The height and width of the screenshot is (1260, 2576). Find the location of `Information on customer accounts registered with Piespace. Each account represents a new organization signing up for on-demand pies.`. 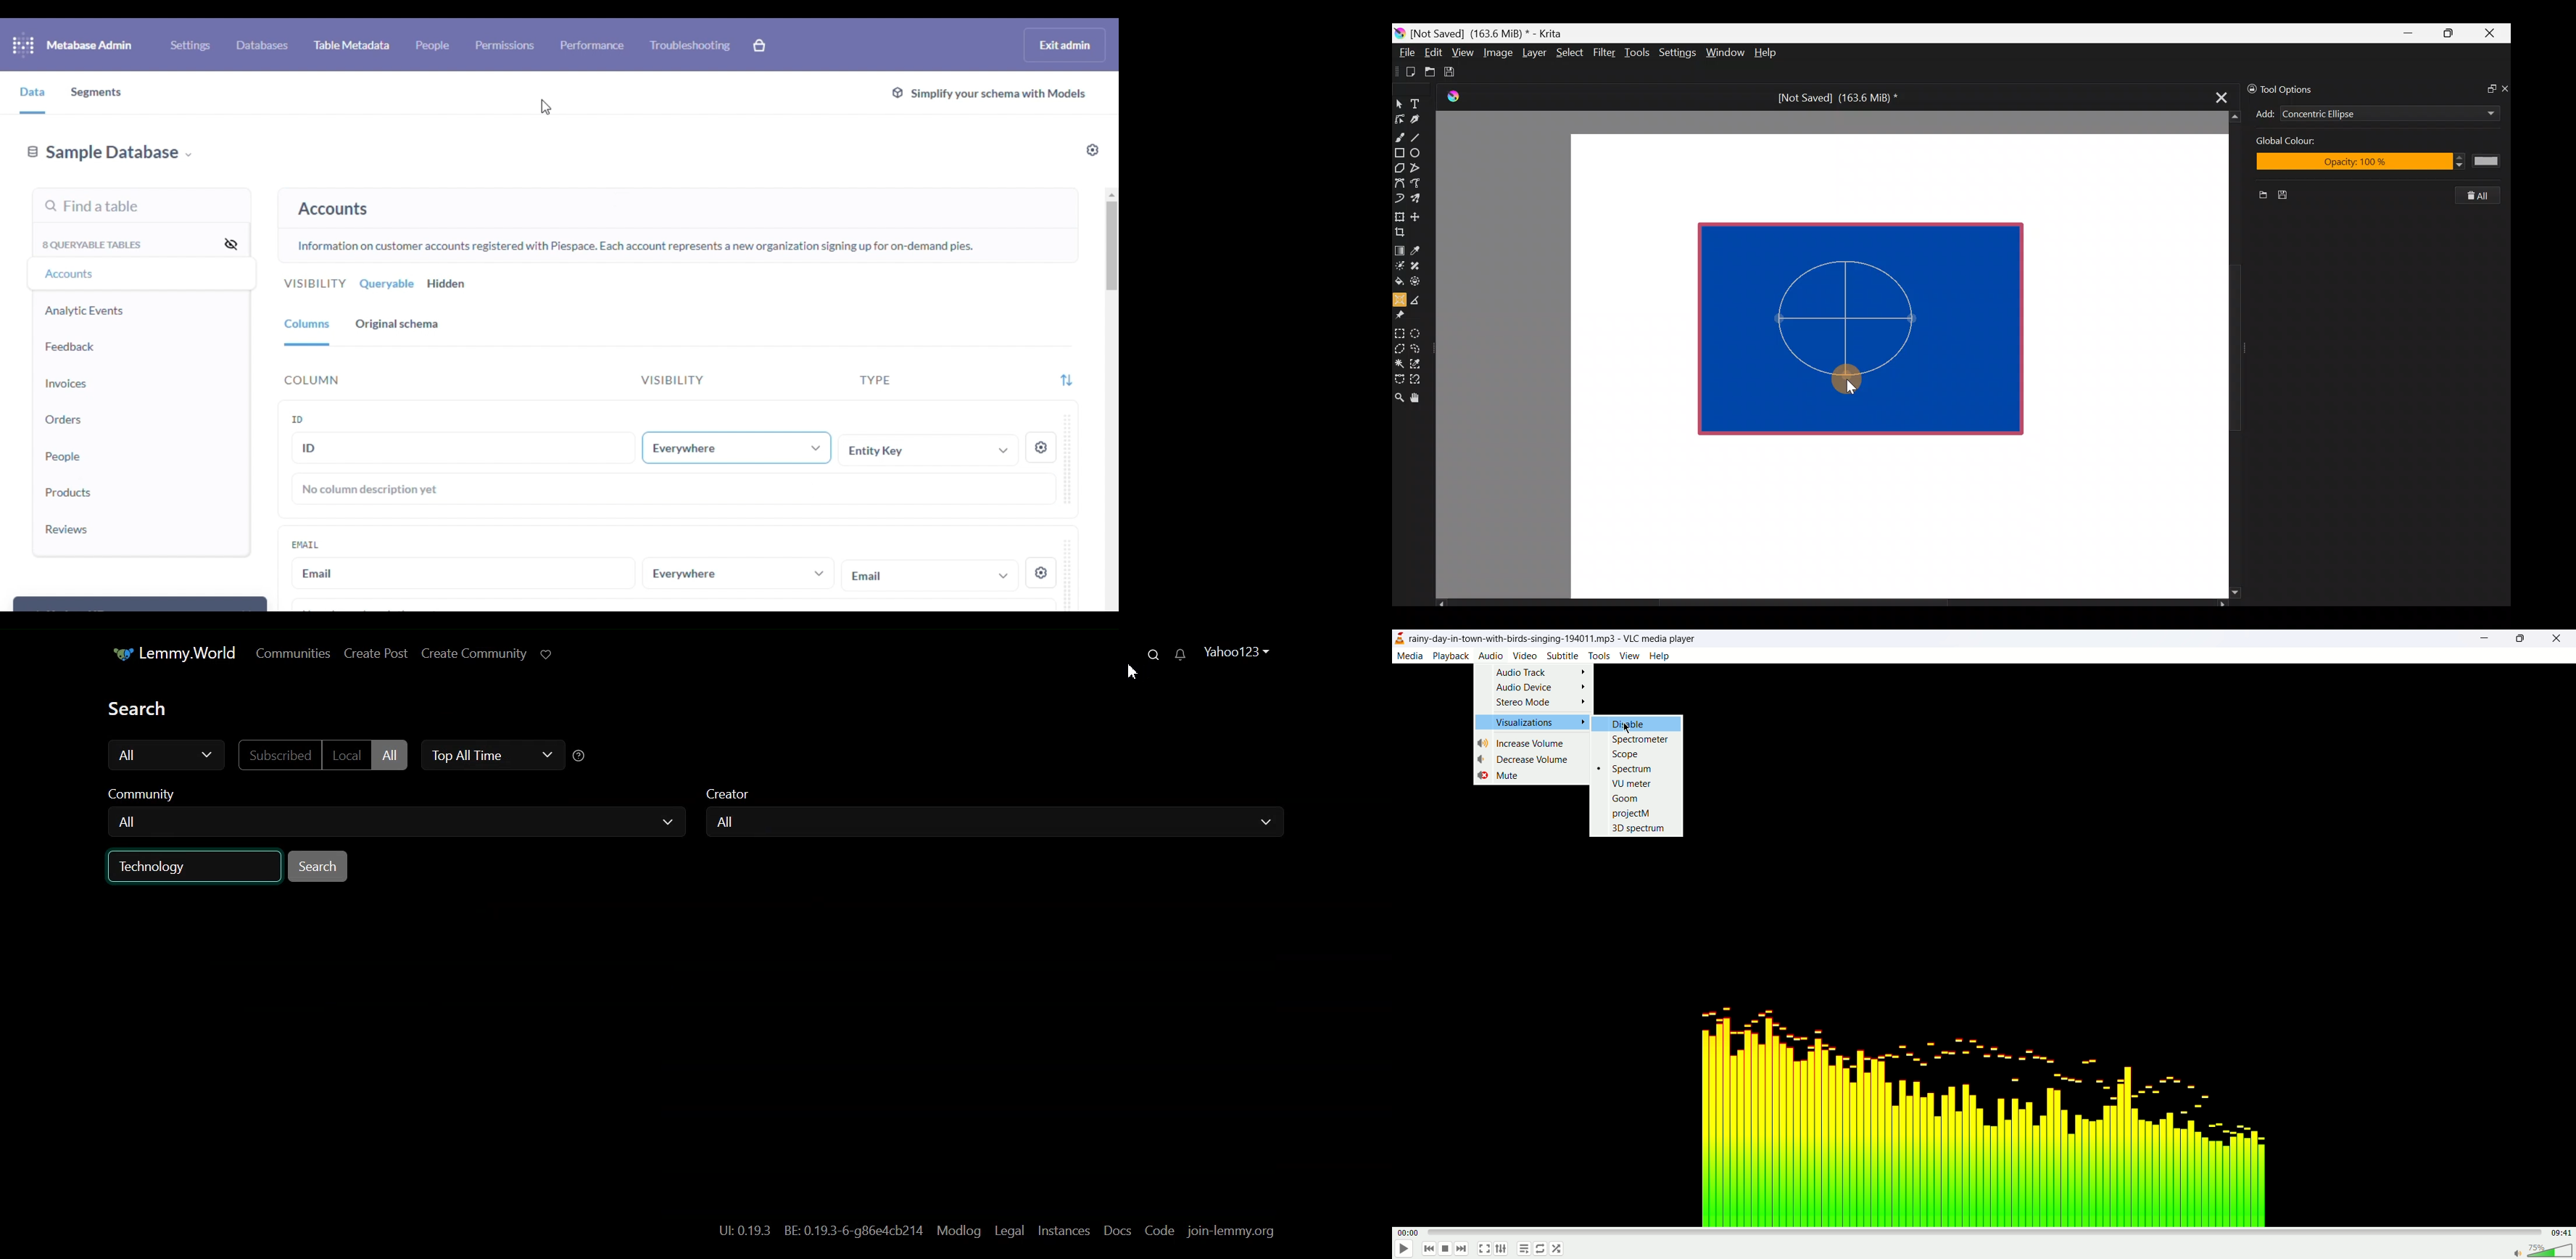

Information on customer accounts registered with Piespace. Each account represents a new organization signing up for on-demand pies. is located at coordinates (635, 247).